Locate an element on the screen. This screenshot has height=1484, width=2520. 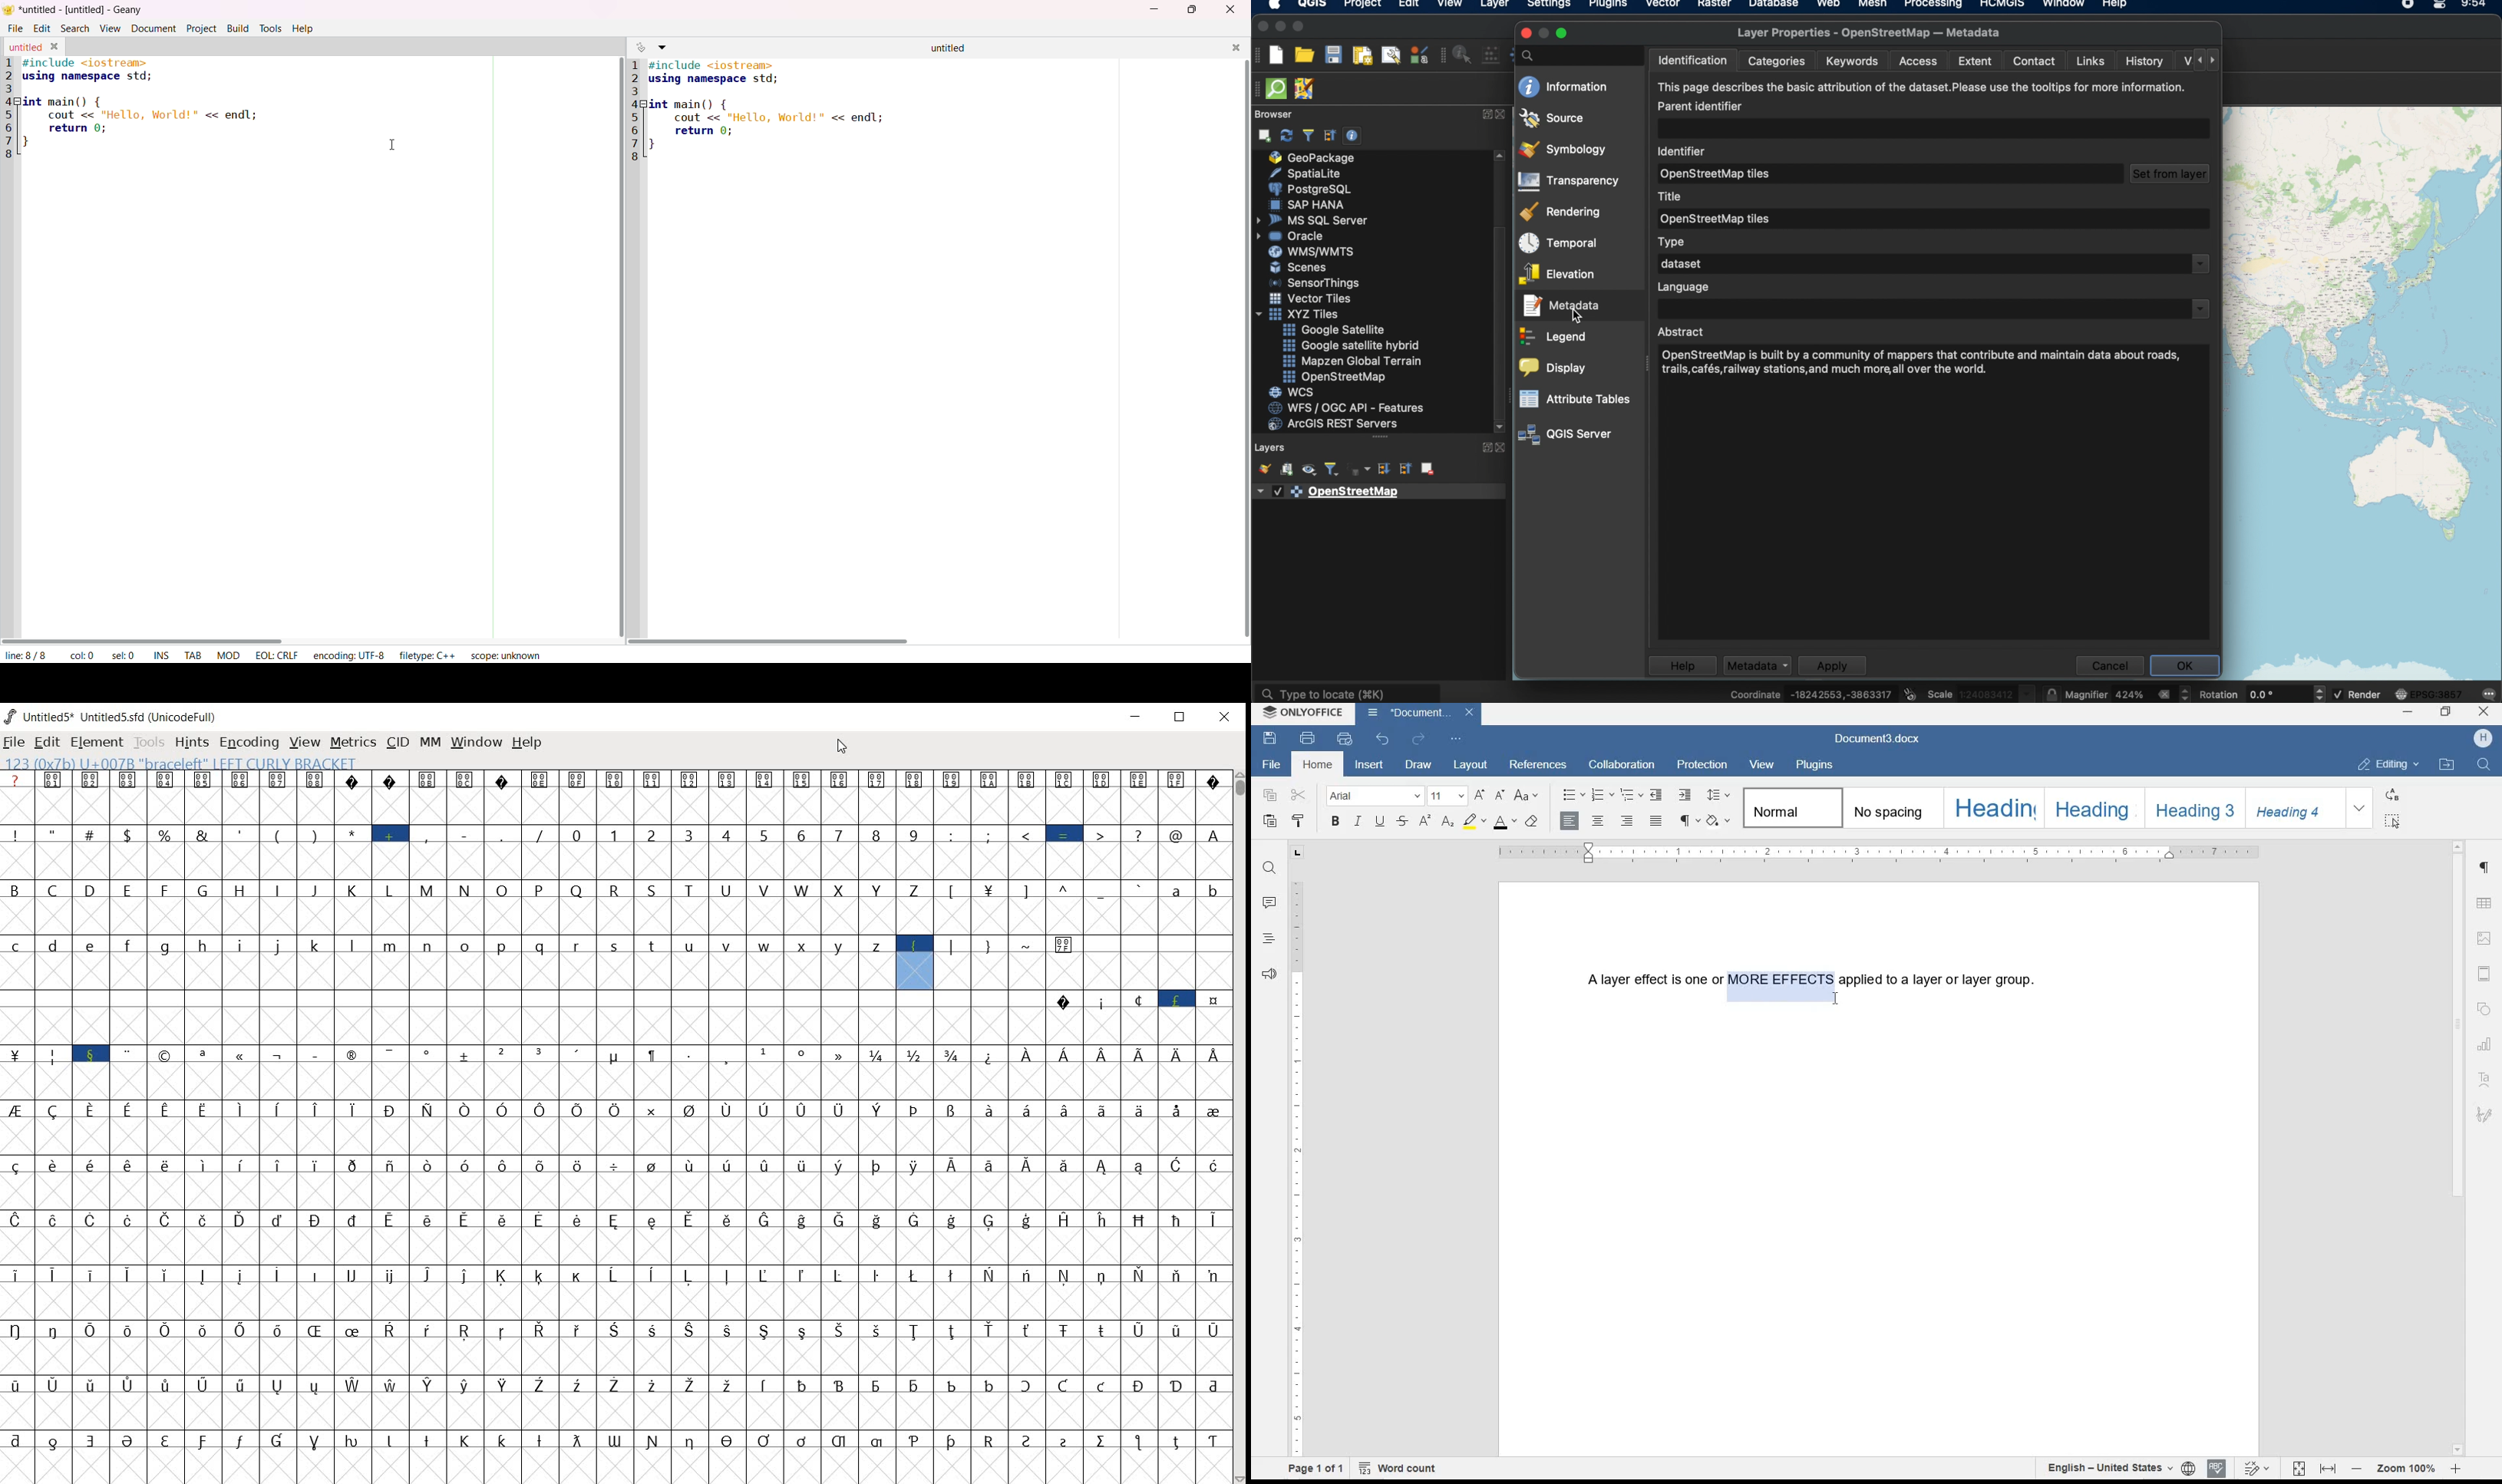
MOD is located at coordinates (230, 655).